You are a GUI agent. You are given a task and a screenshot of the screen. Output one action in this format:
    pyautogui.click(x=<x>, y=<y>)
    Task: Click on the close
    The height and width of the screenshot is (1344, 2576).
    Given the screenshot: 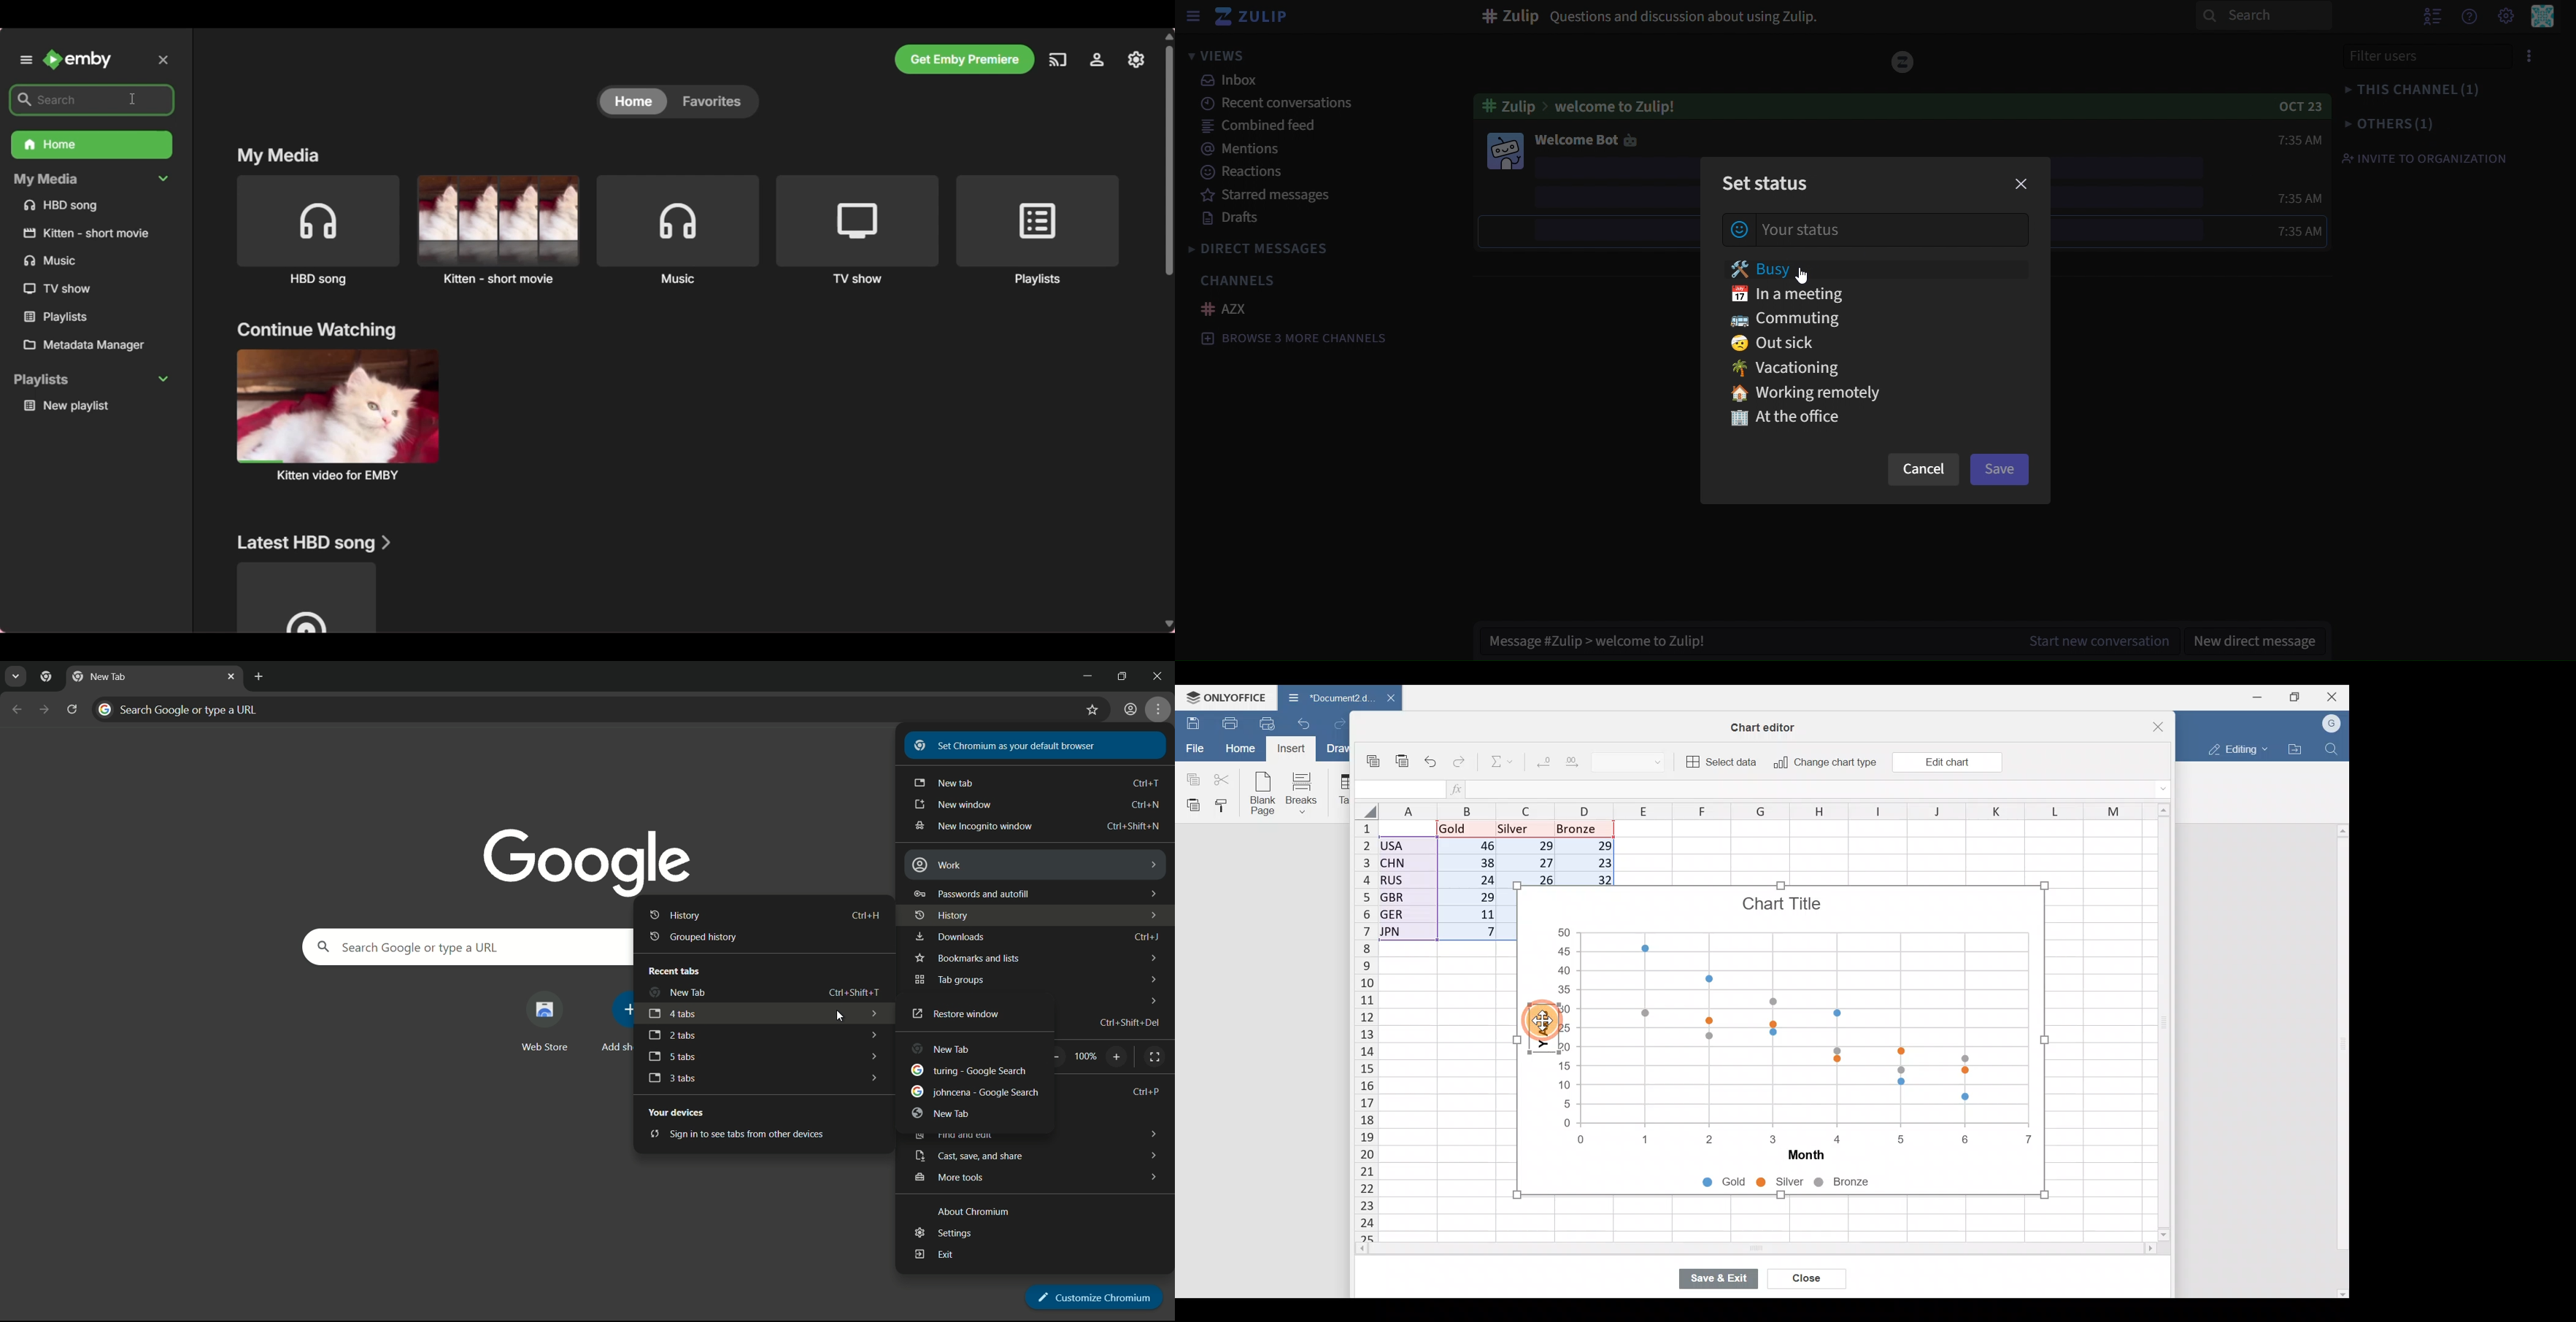 What is the action you would take?
    pyautogui.click(x=232, y=675)
    